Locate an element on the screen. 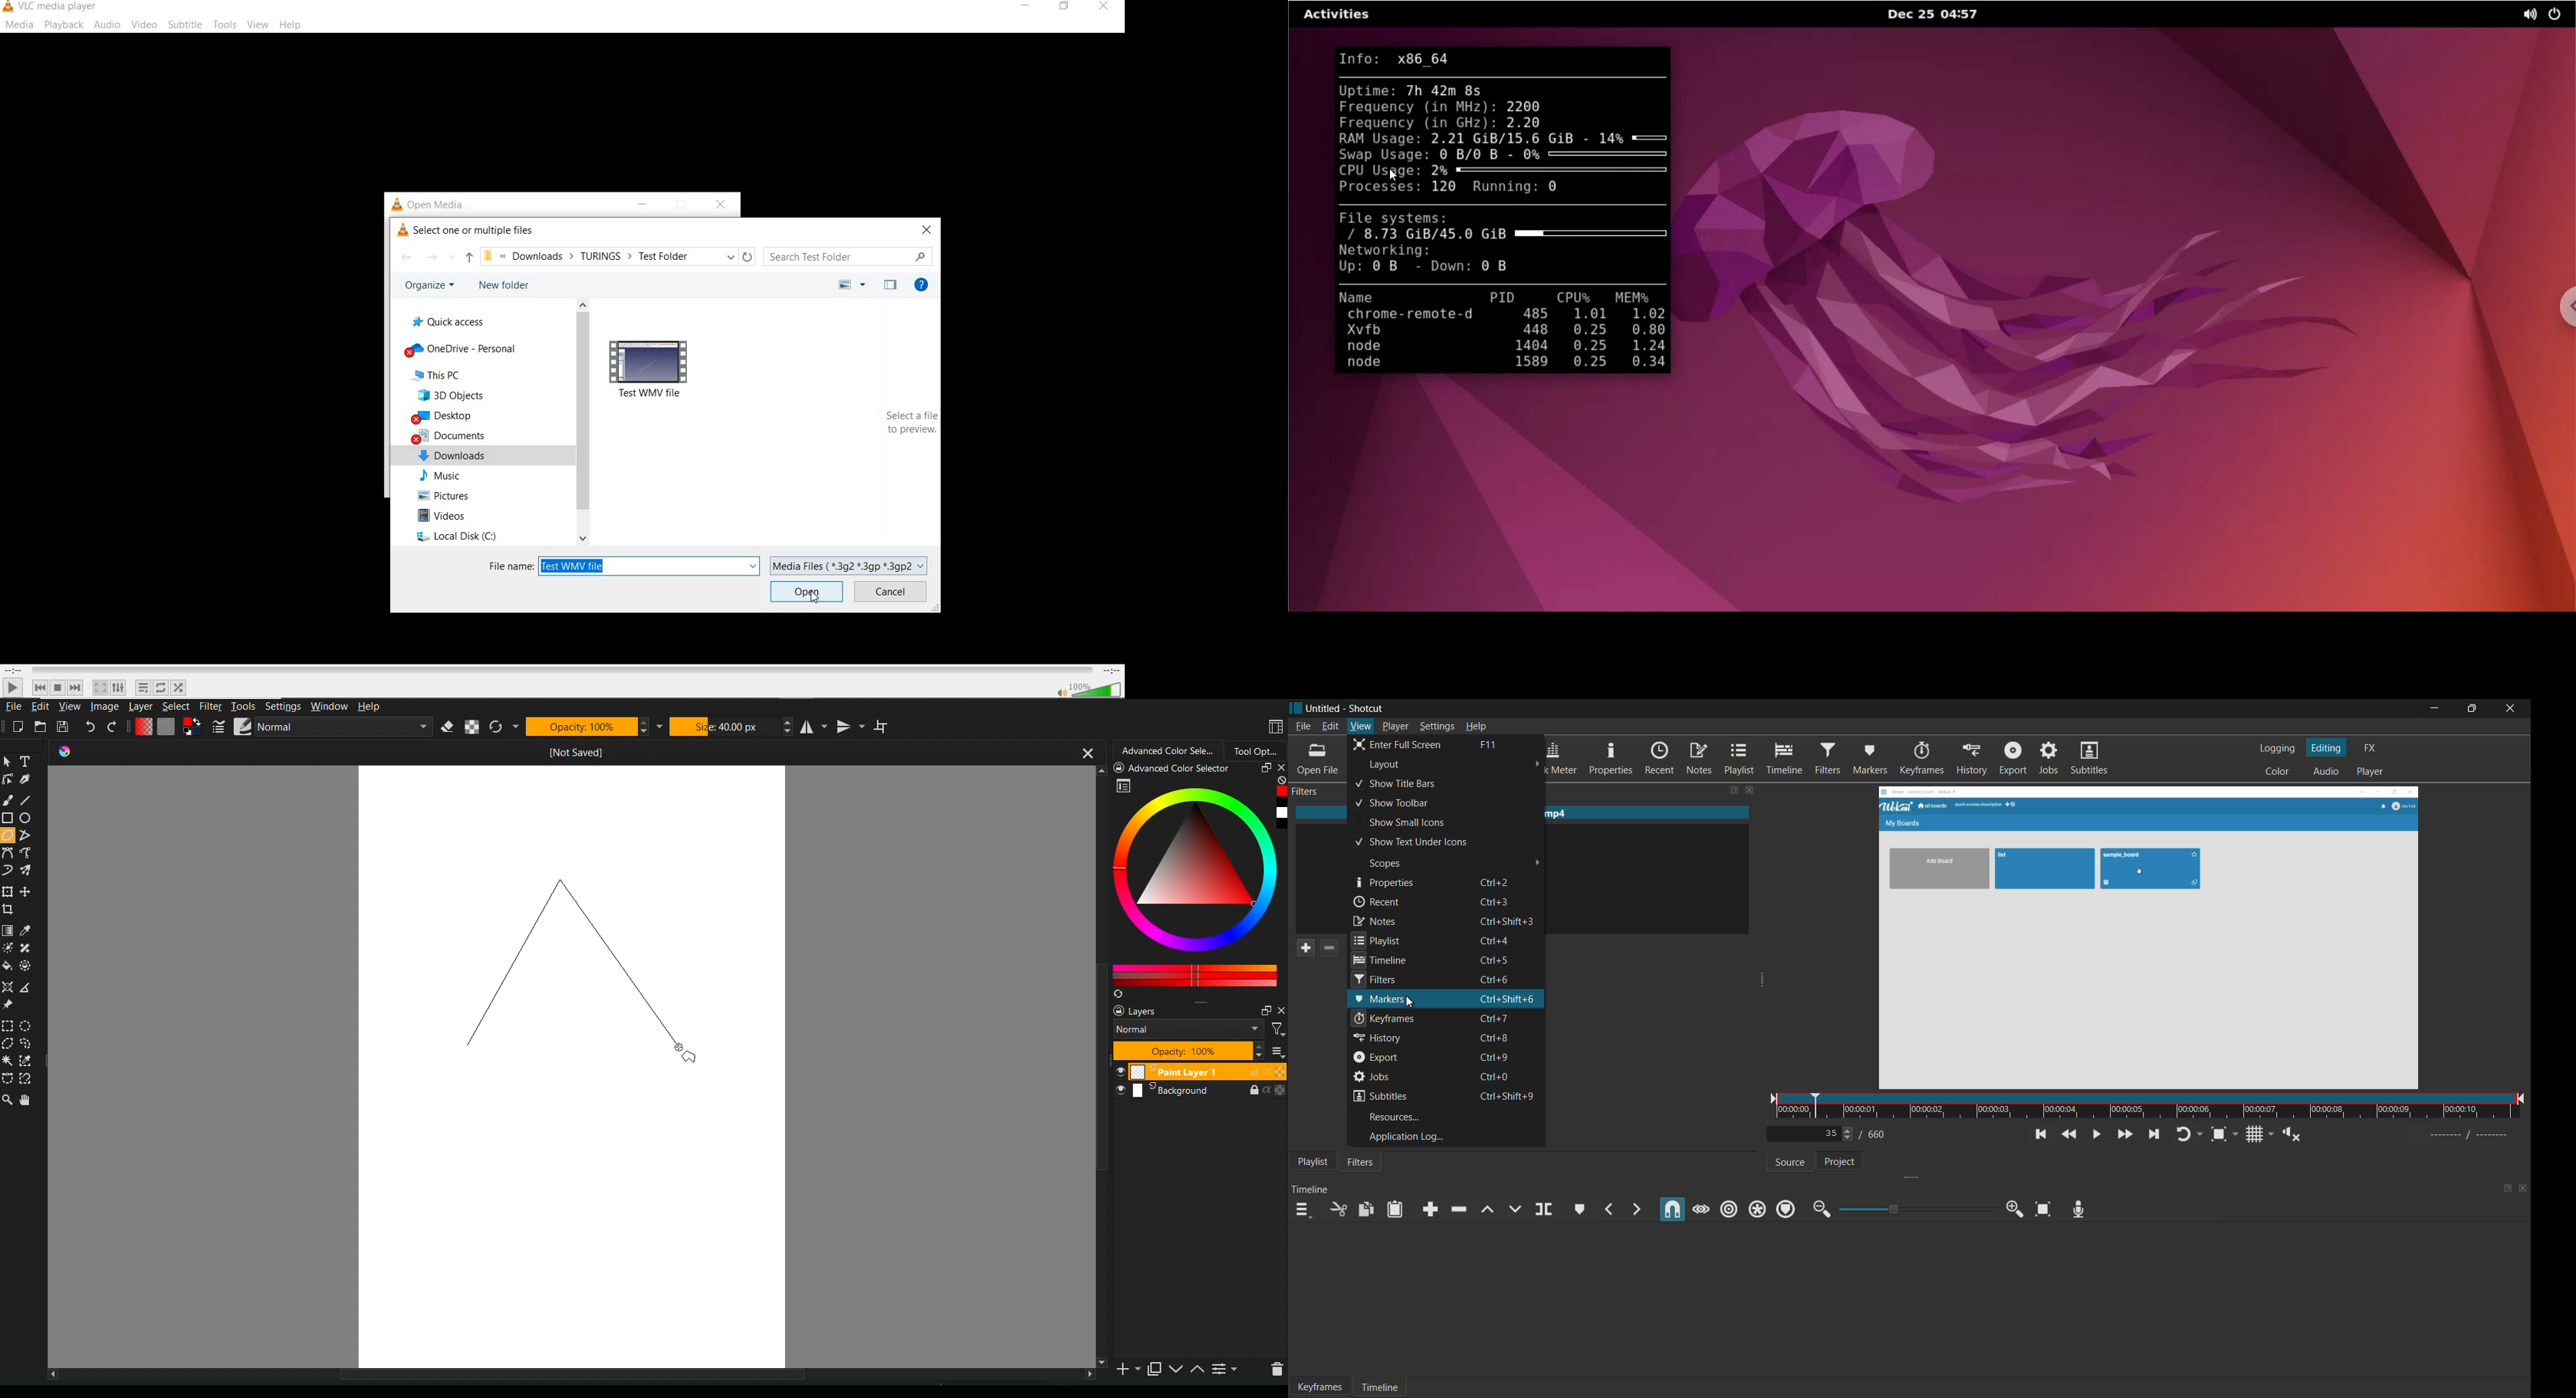  move layer down is located at coordinates (1178, 1371).